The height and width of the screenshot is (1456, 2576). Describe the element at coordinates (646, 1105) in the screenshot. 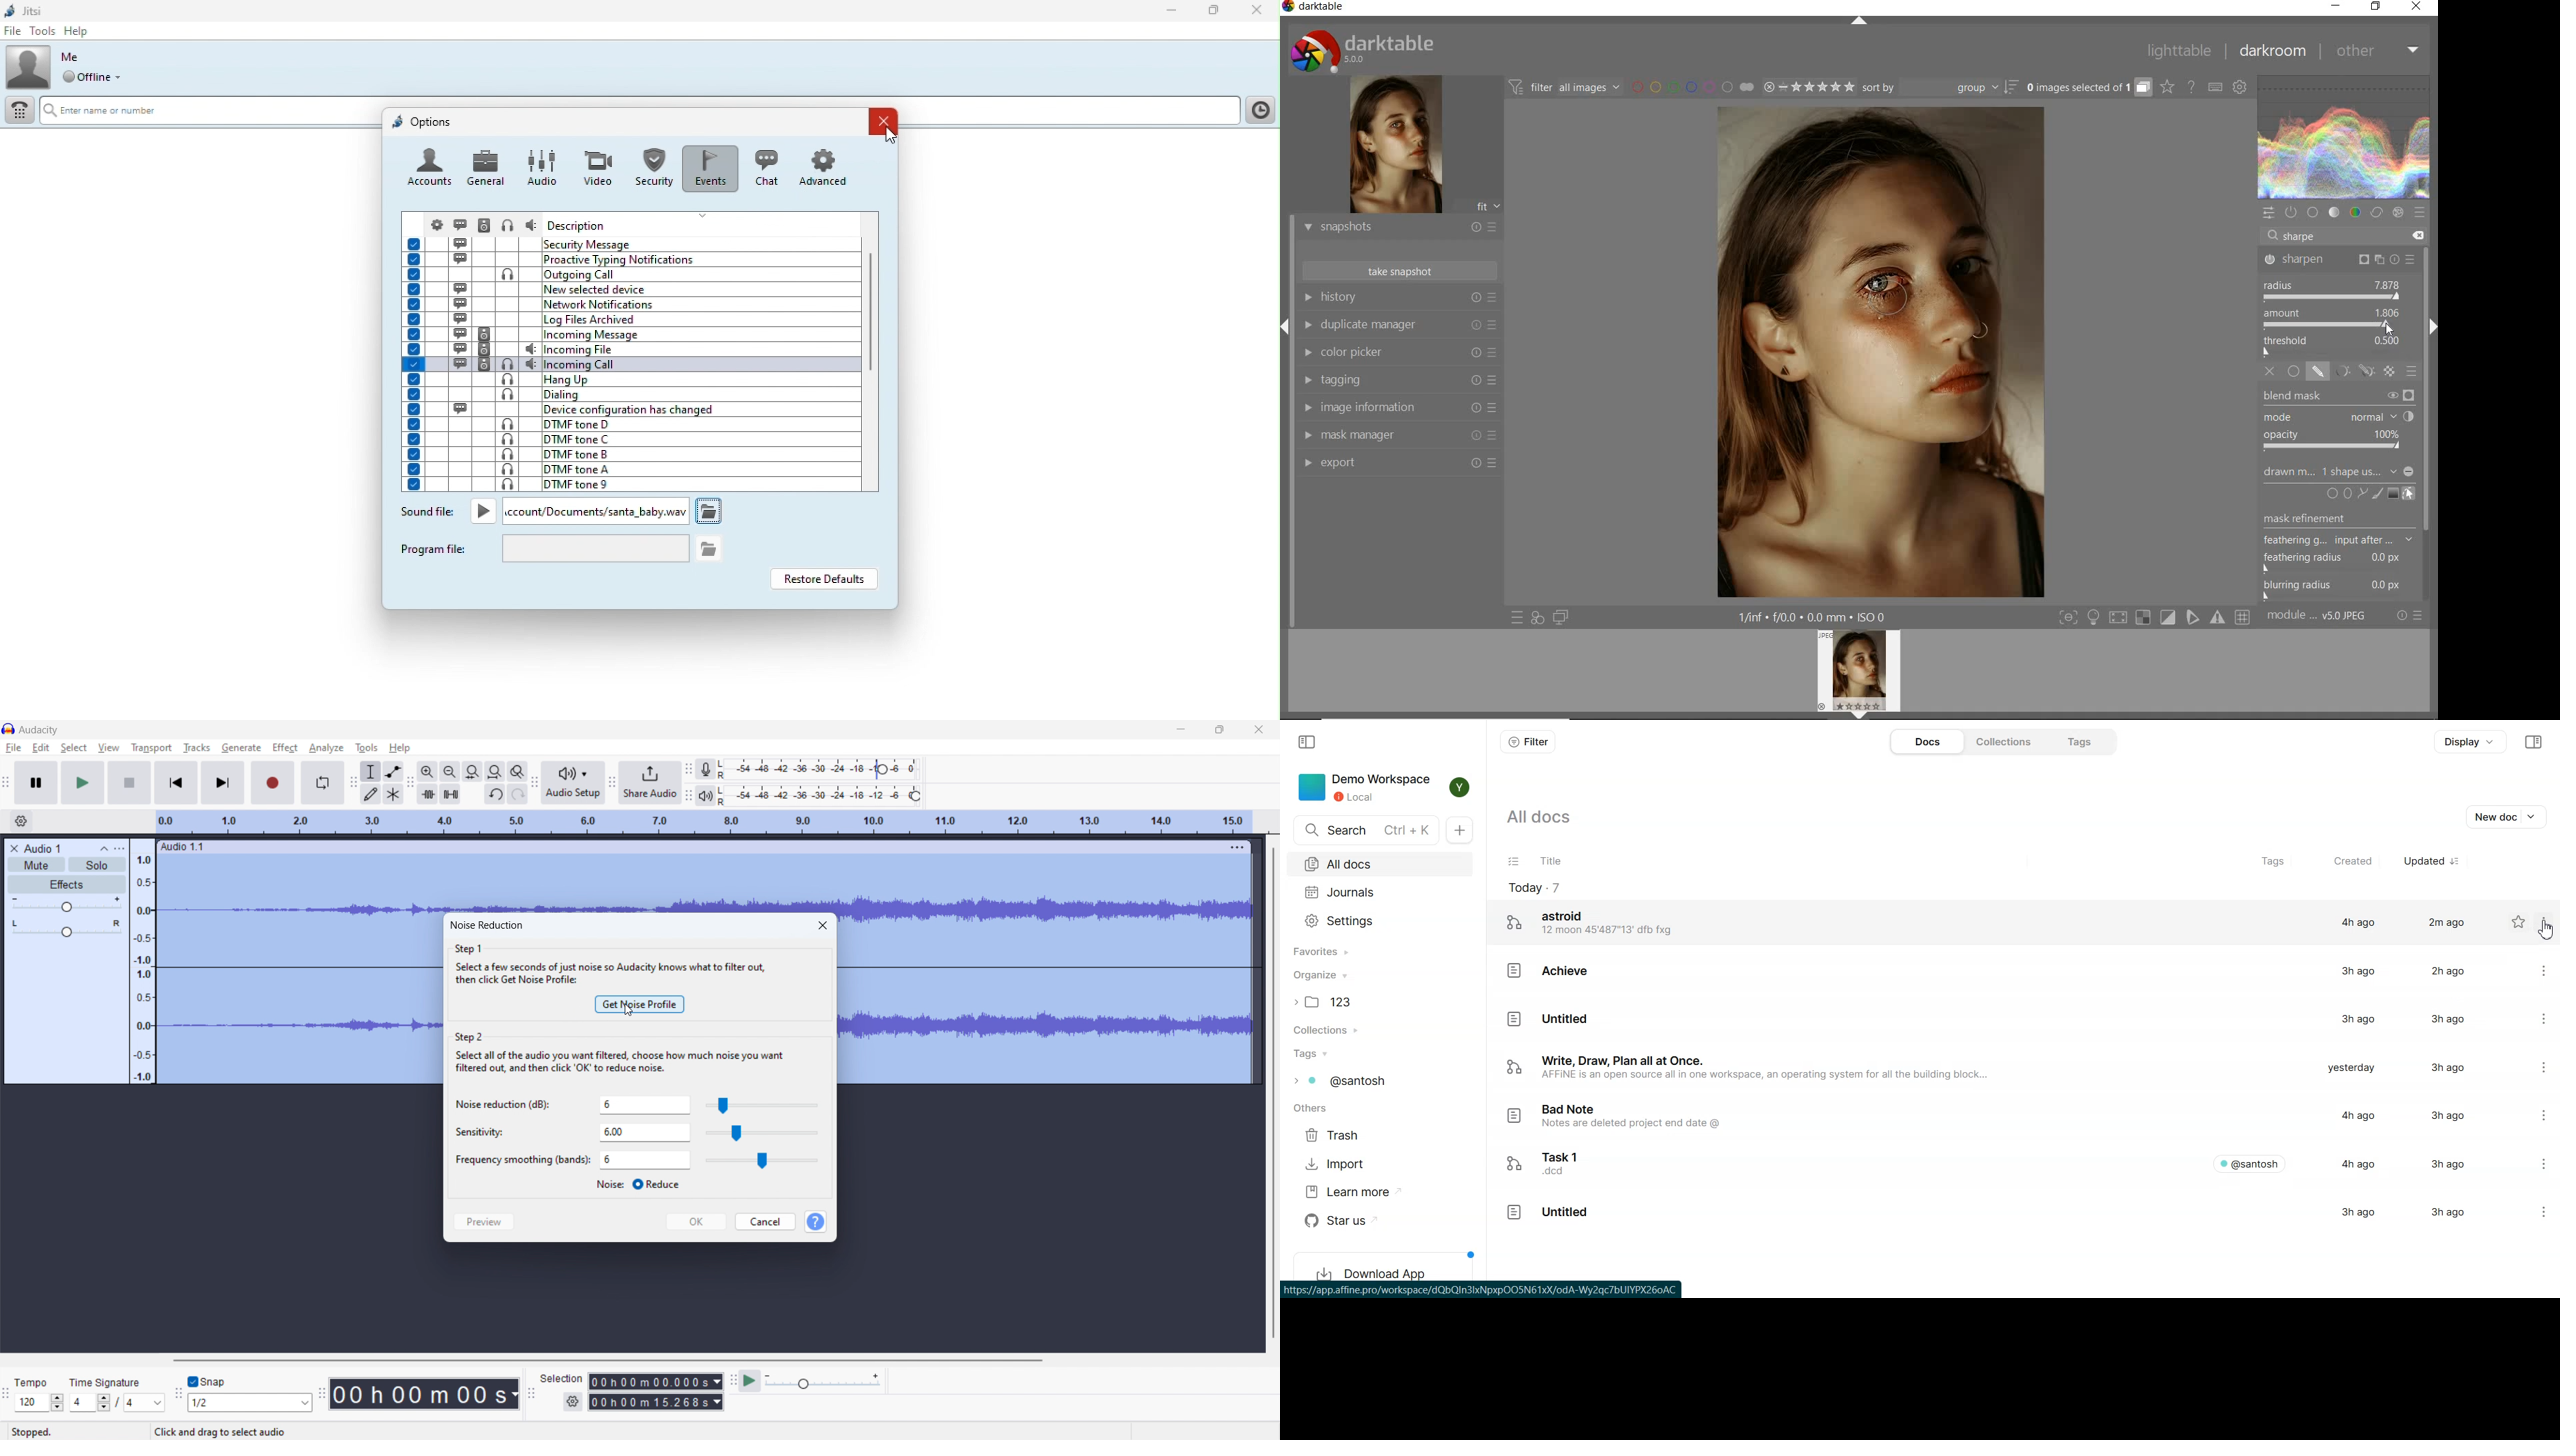

I see `set noise reduction level` at that location.